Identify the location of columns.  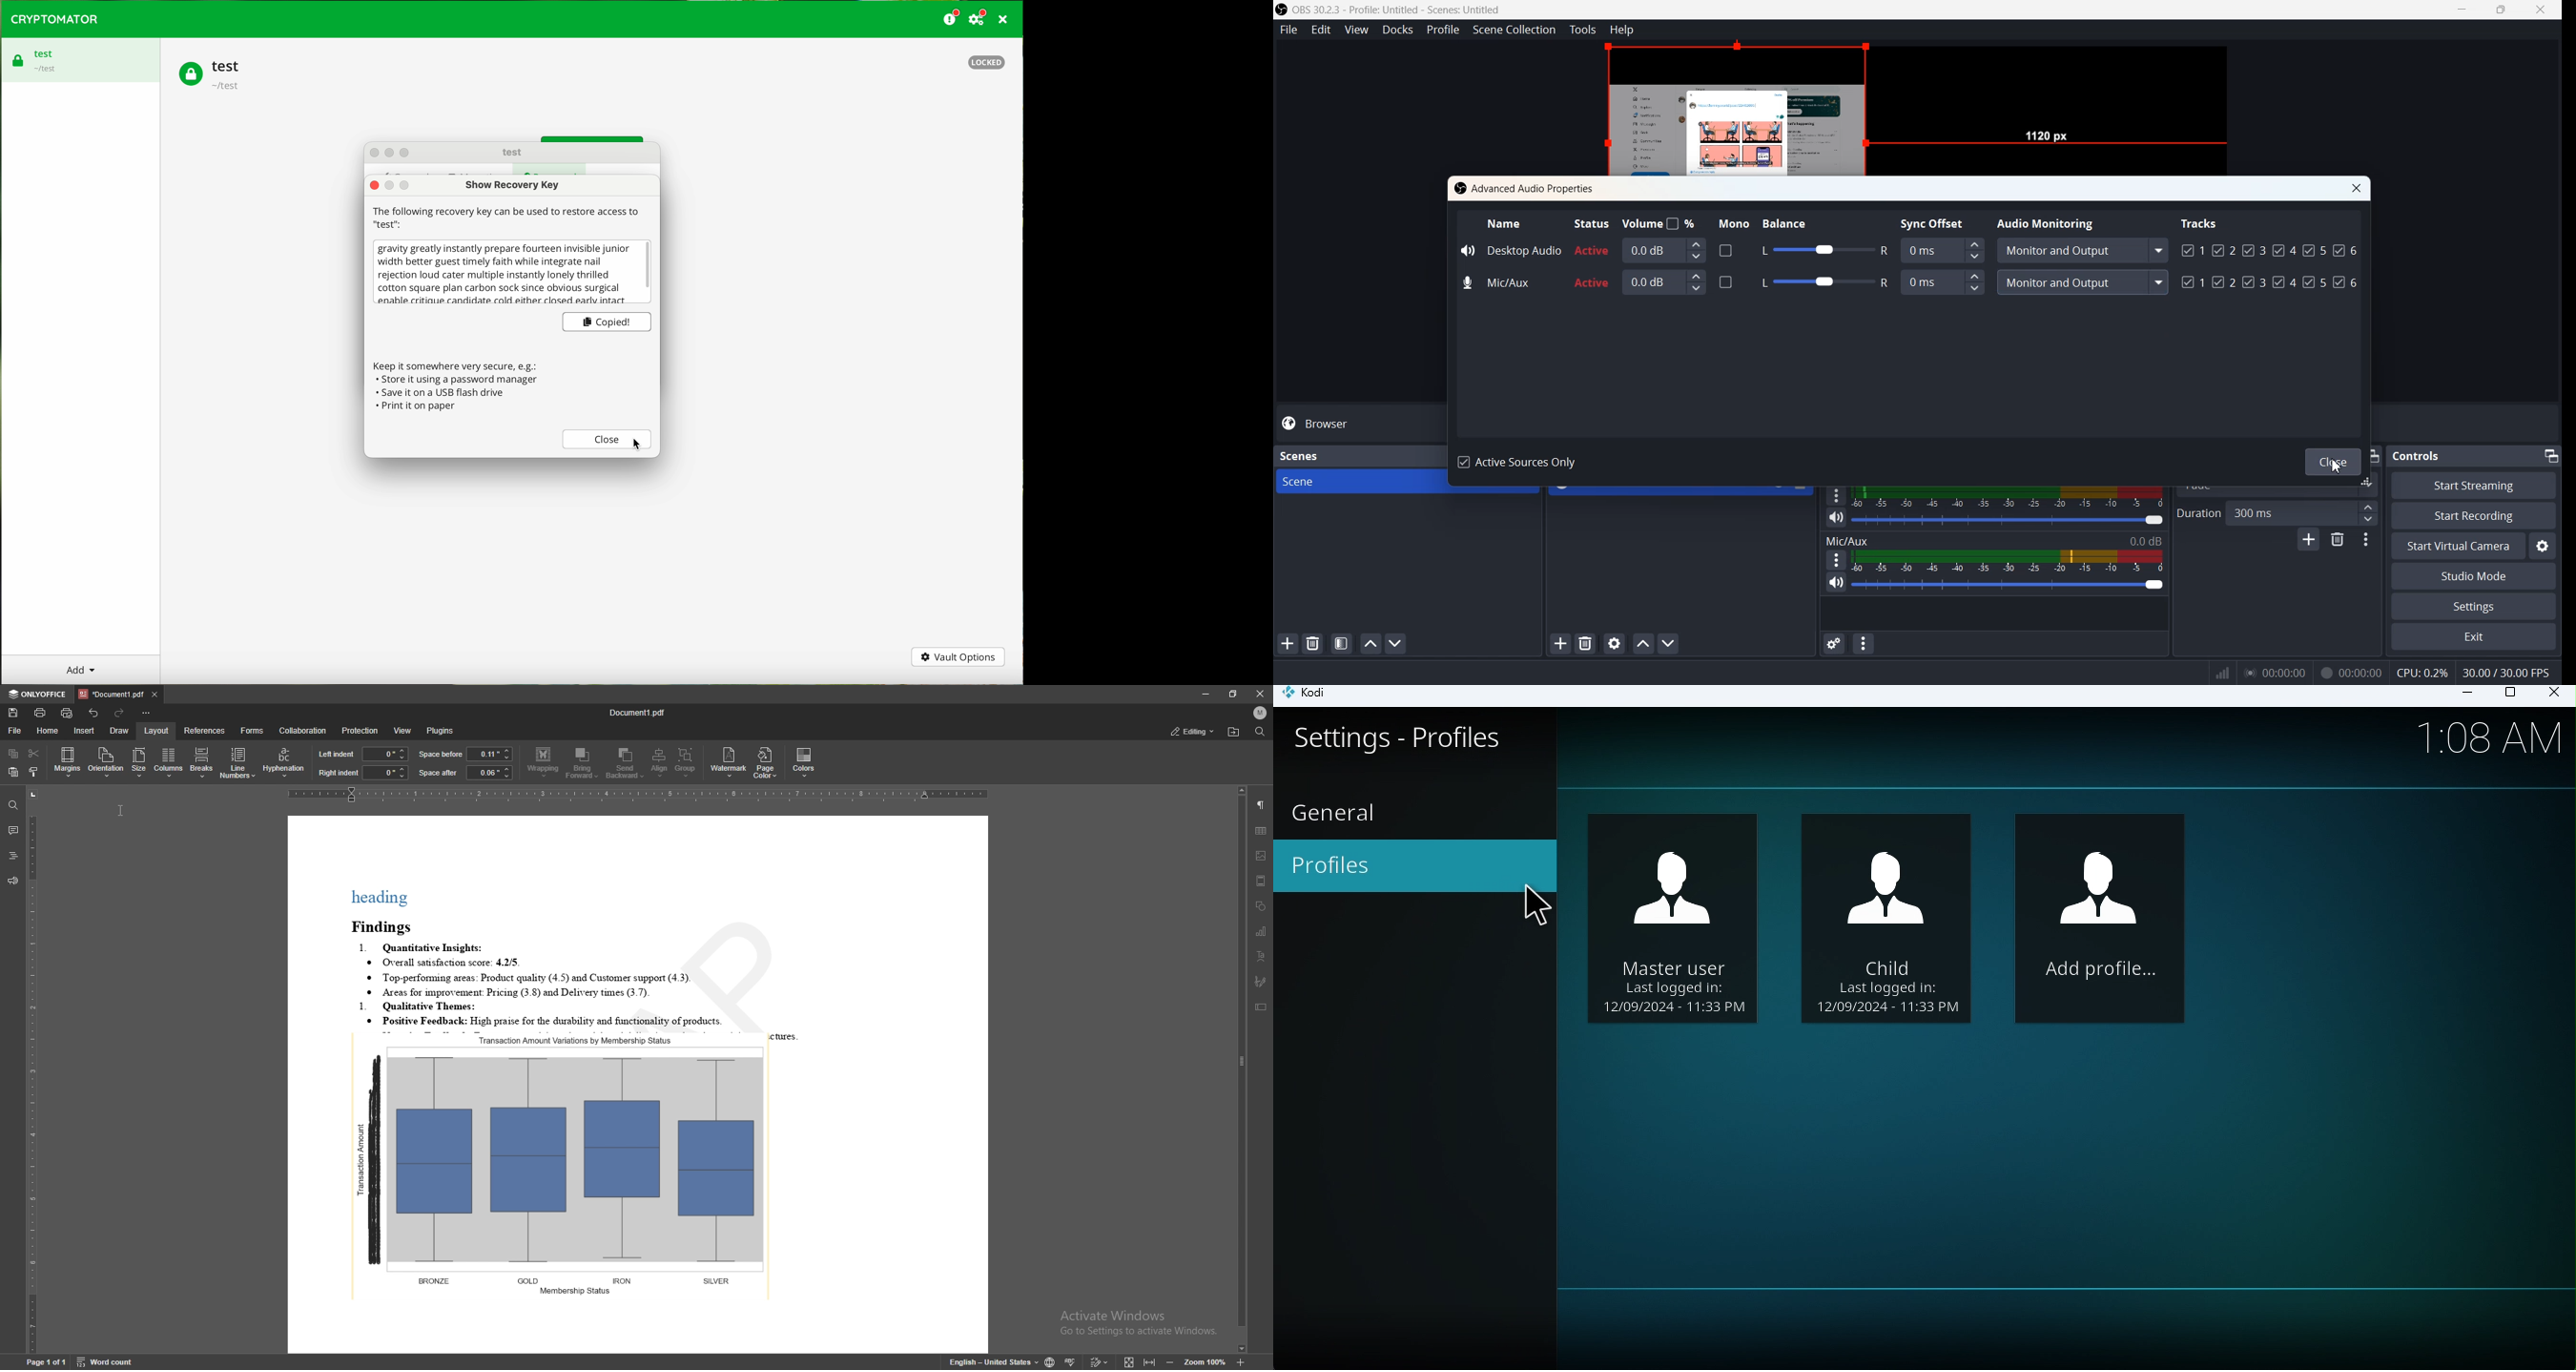
(167, 763).